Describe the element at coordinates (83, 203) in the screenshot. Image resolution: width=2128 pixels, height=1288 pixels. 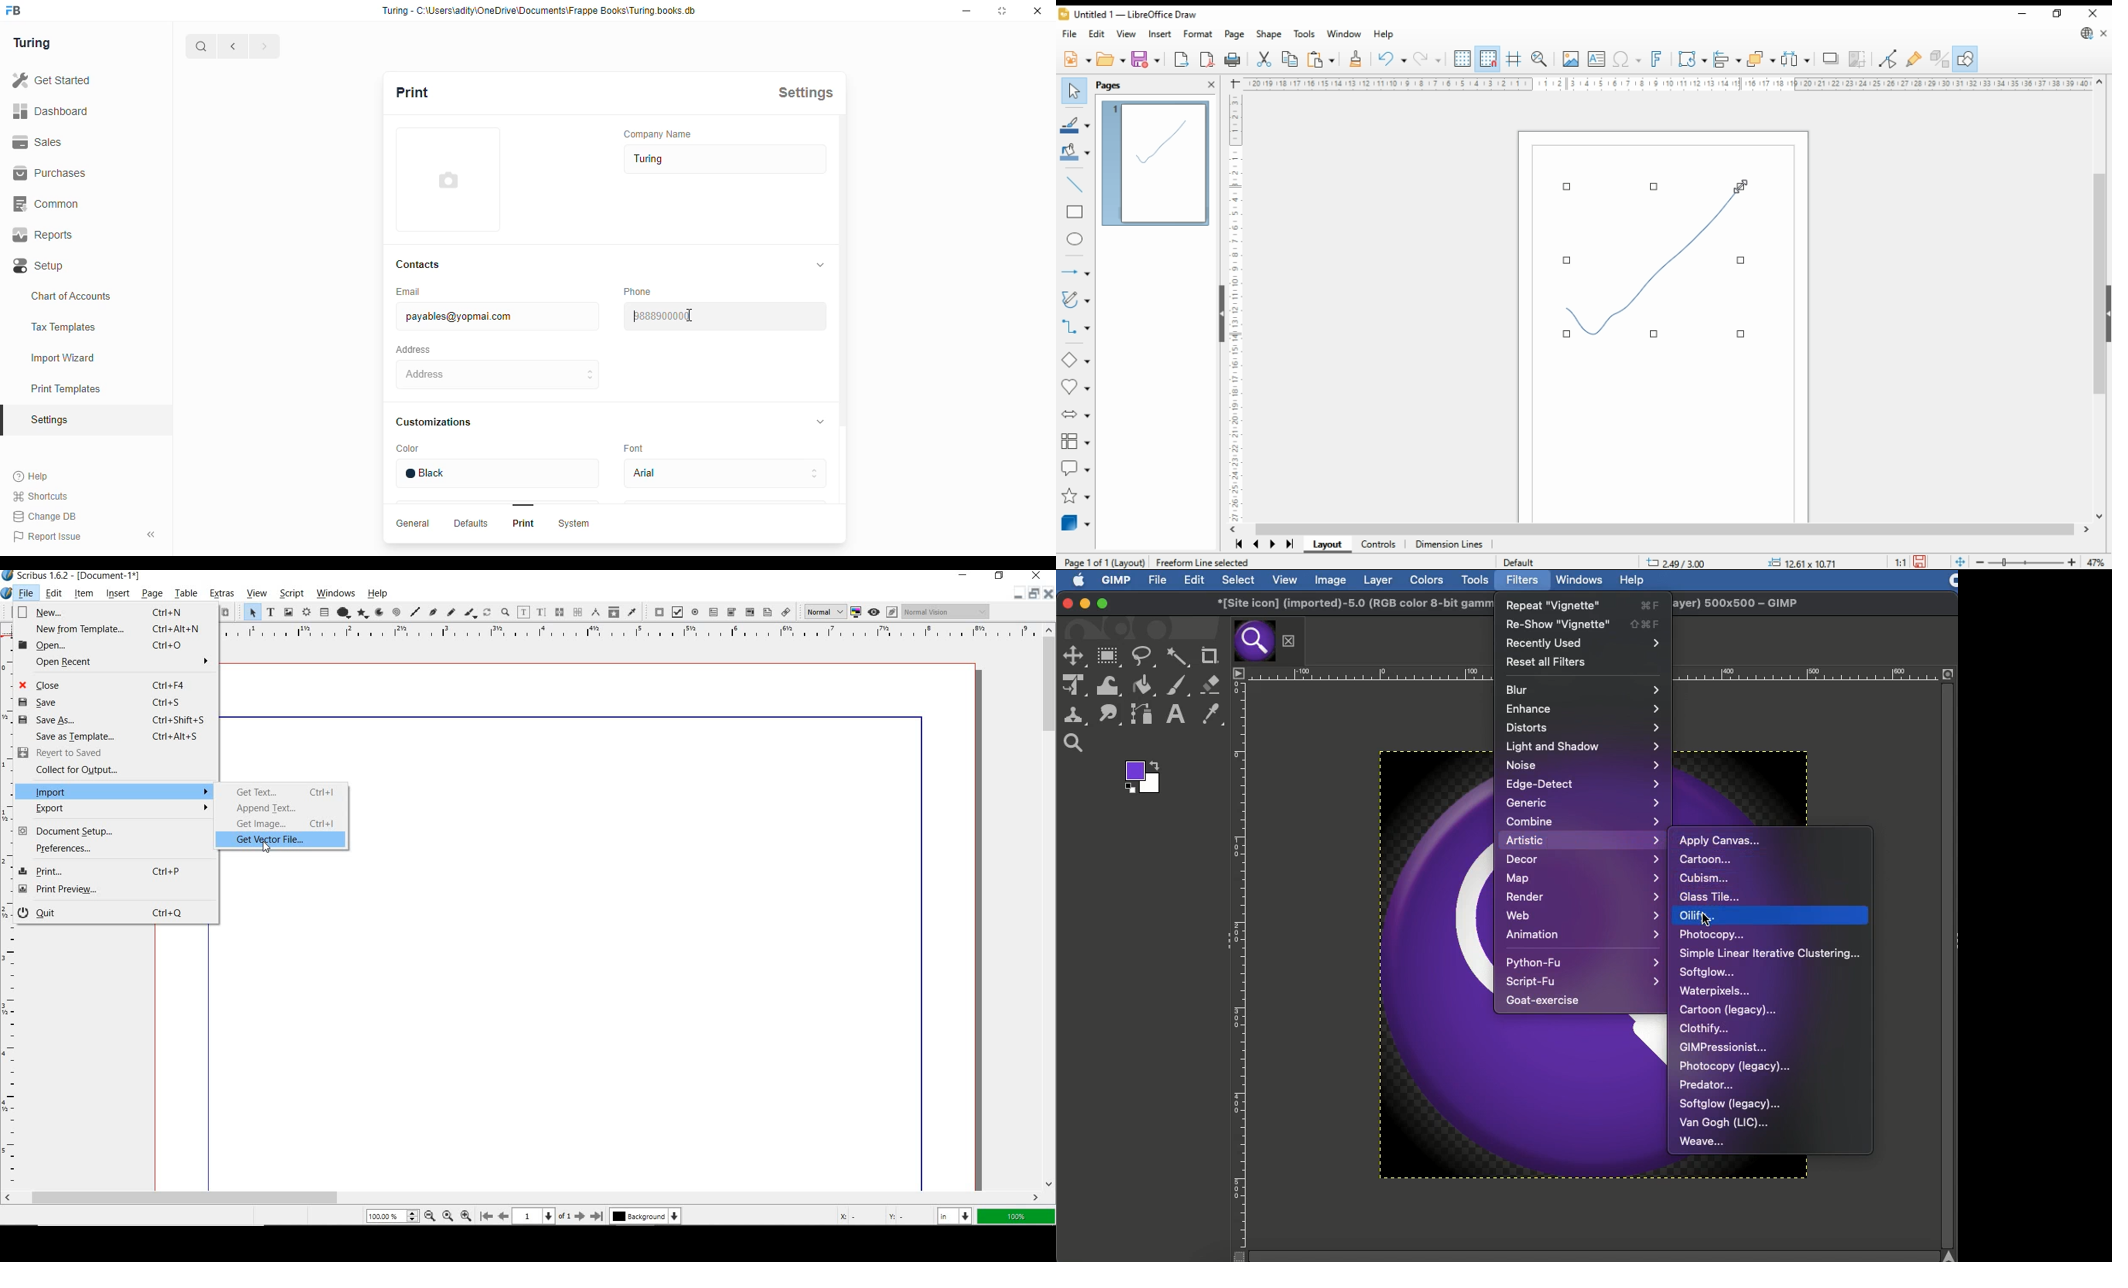
I see `Common` at that location.